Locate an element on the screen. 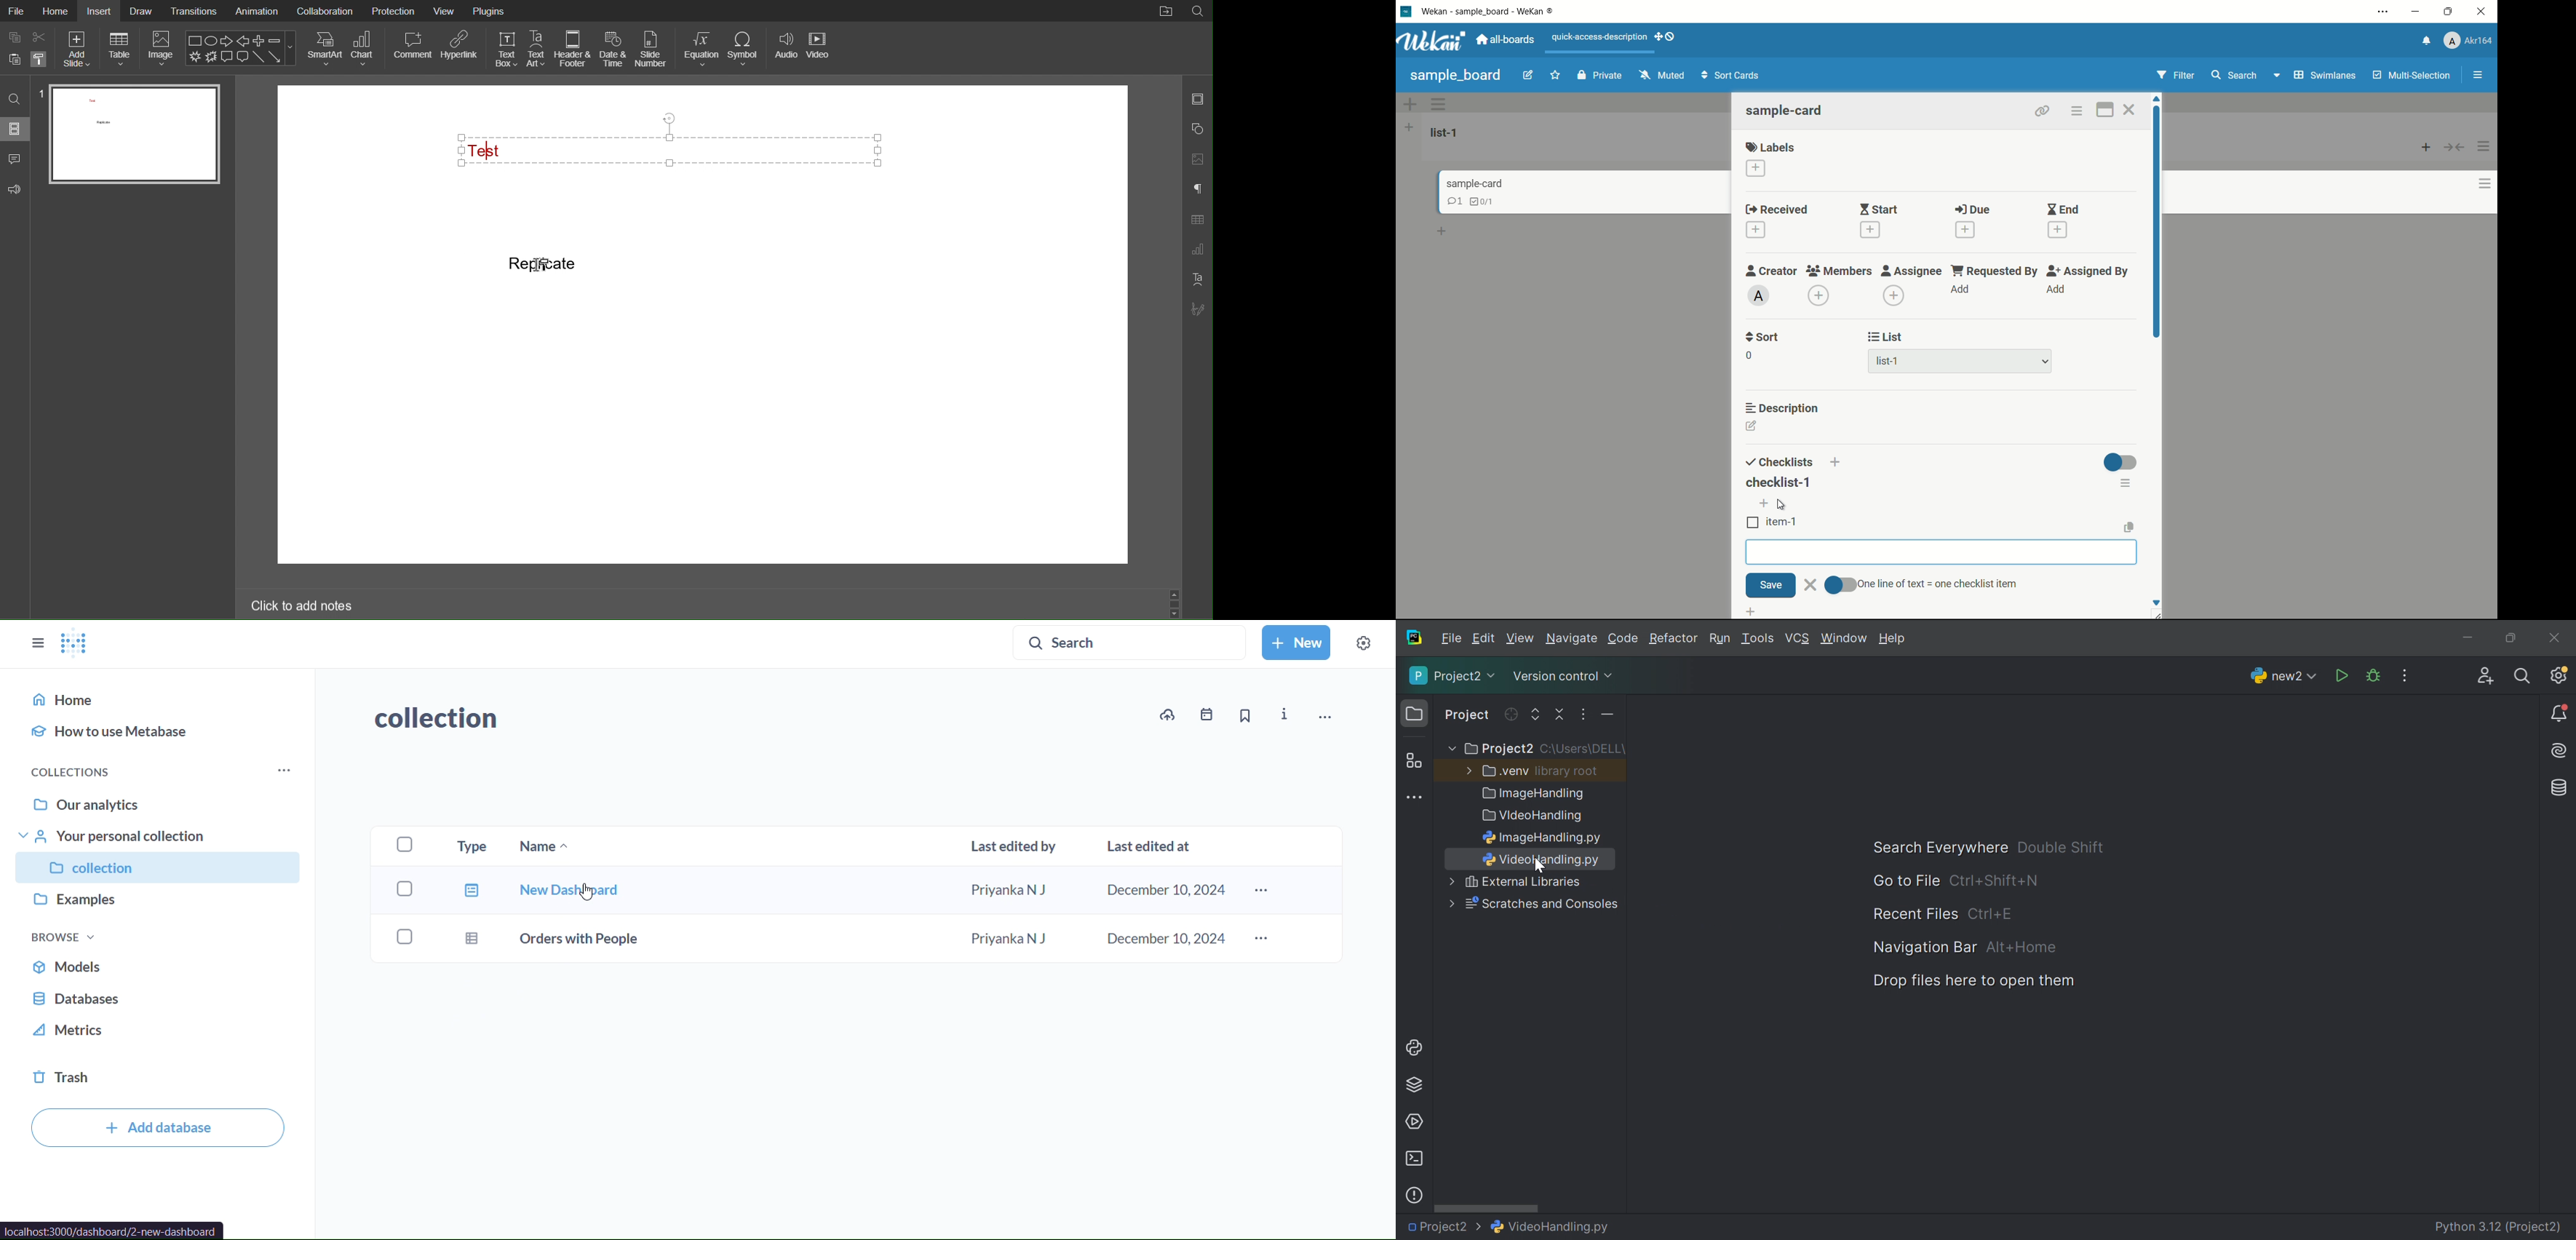  VideoHandling.py is located at coordinates (1540, 860).